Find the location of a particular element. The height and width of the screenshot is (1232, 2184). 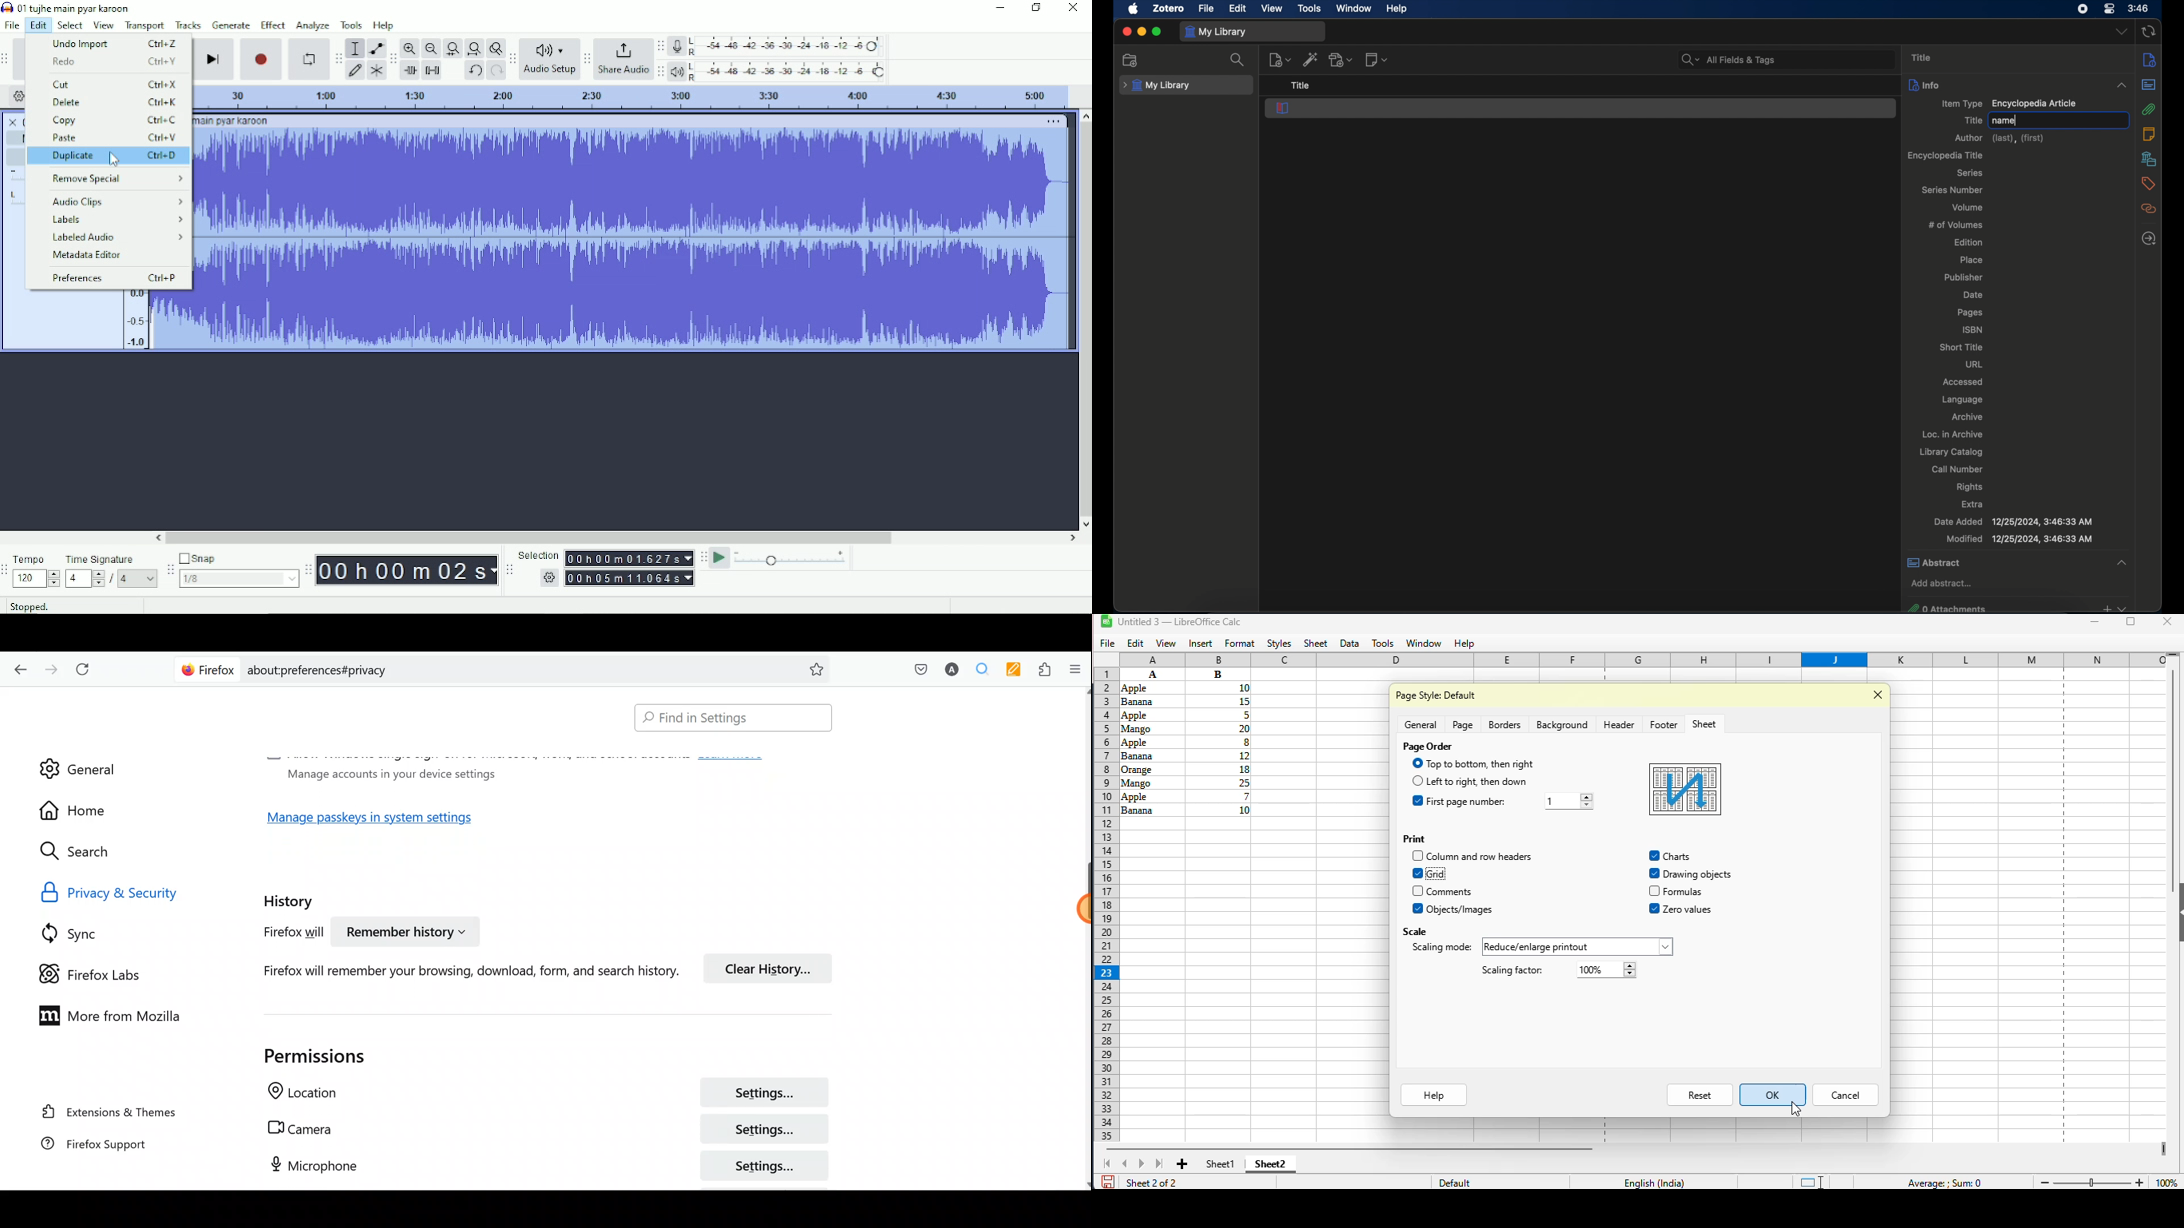

control center is located at coordinates (2110, 9).